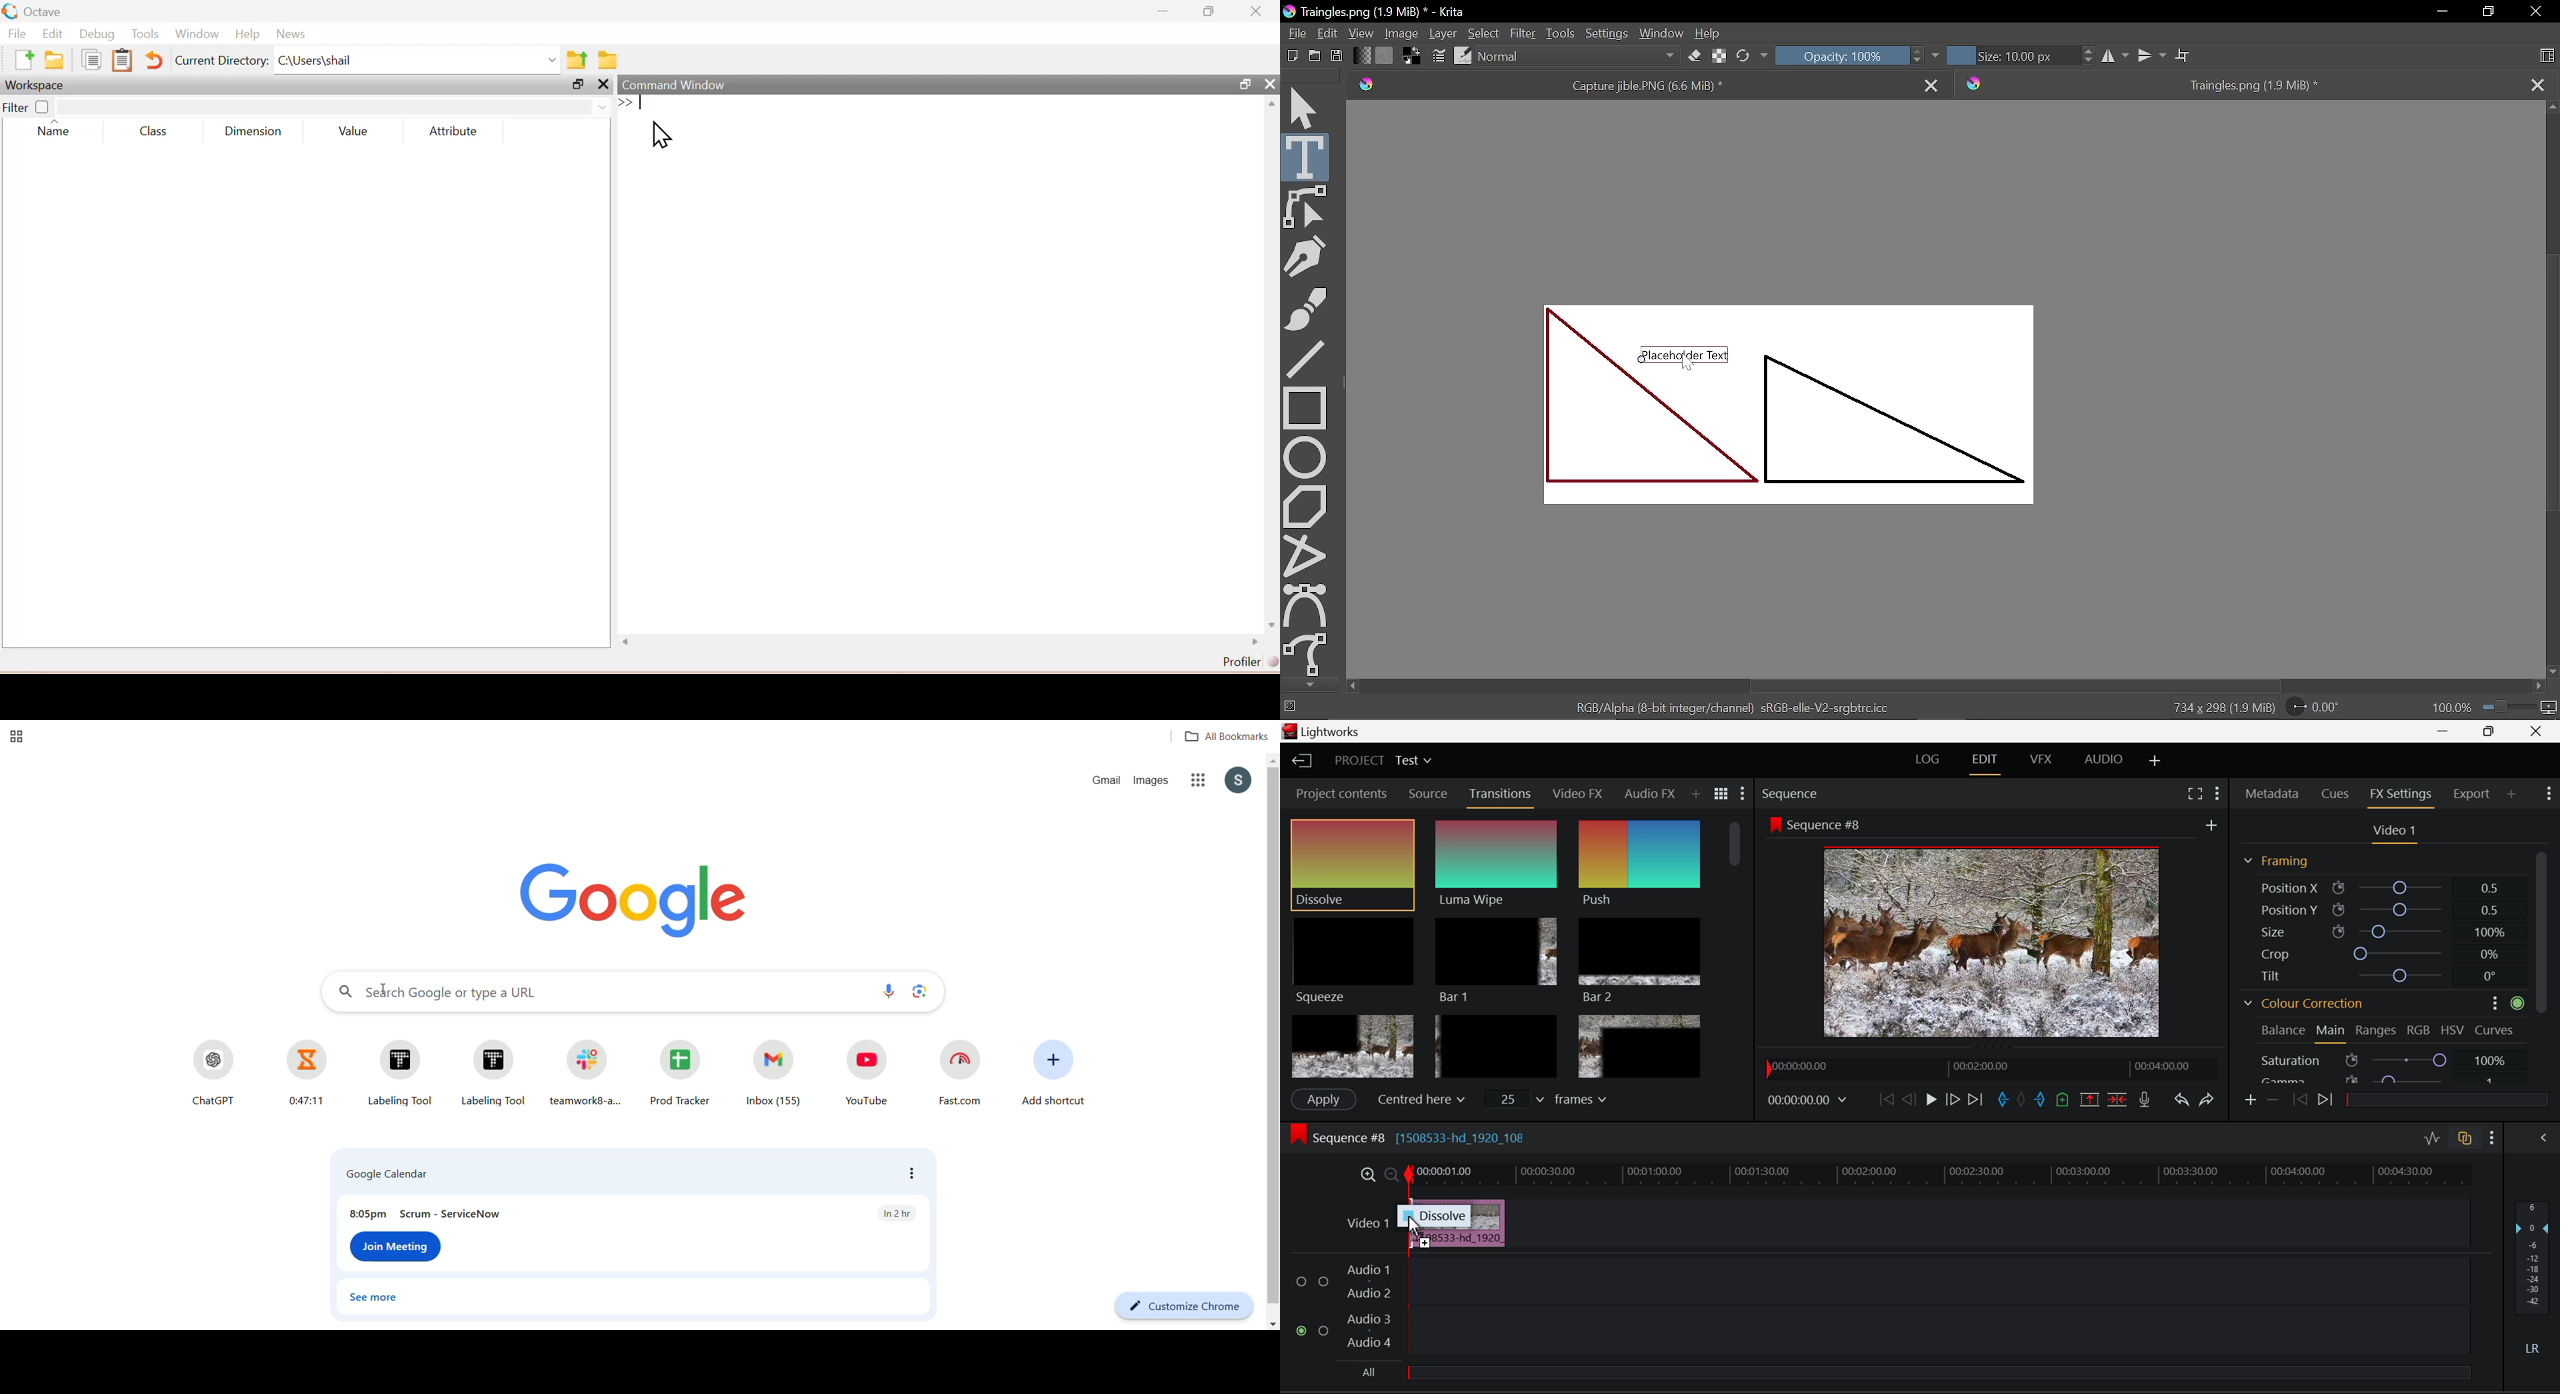 Image resolution: width=2576 pixels, height=1400 pixels. Describe the element at coordinates (1300, 761) in the screenshot. I see `Back to Homepage` at that location.